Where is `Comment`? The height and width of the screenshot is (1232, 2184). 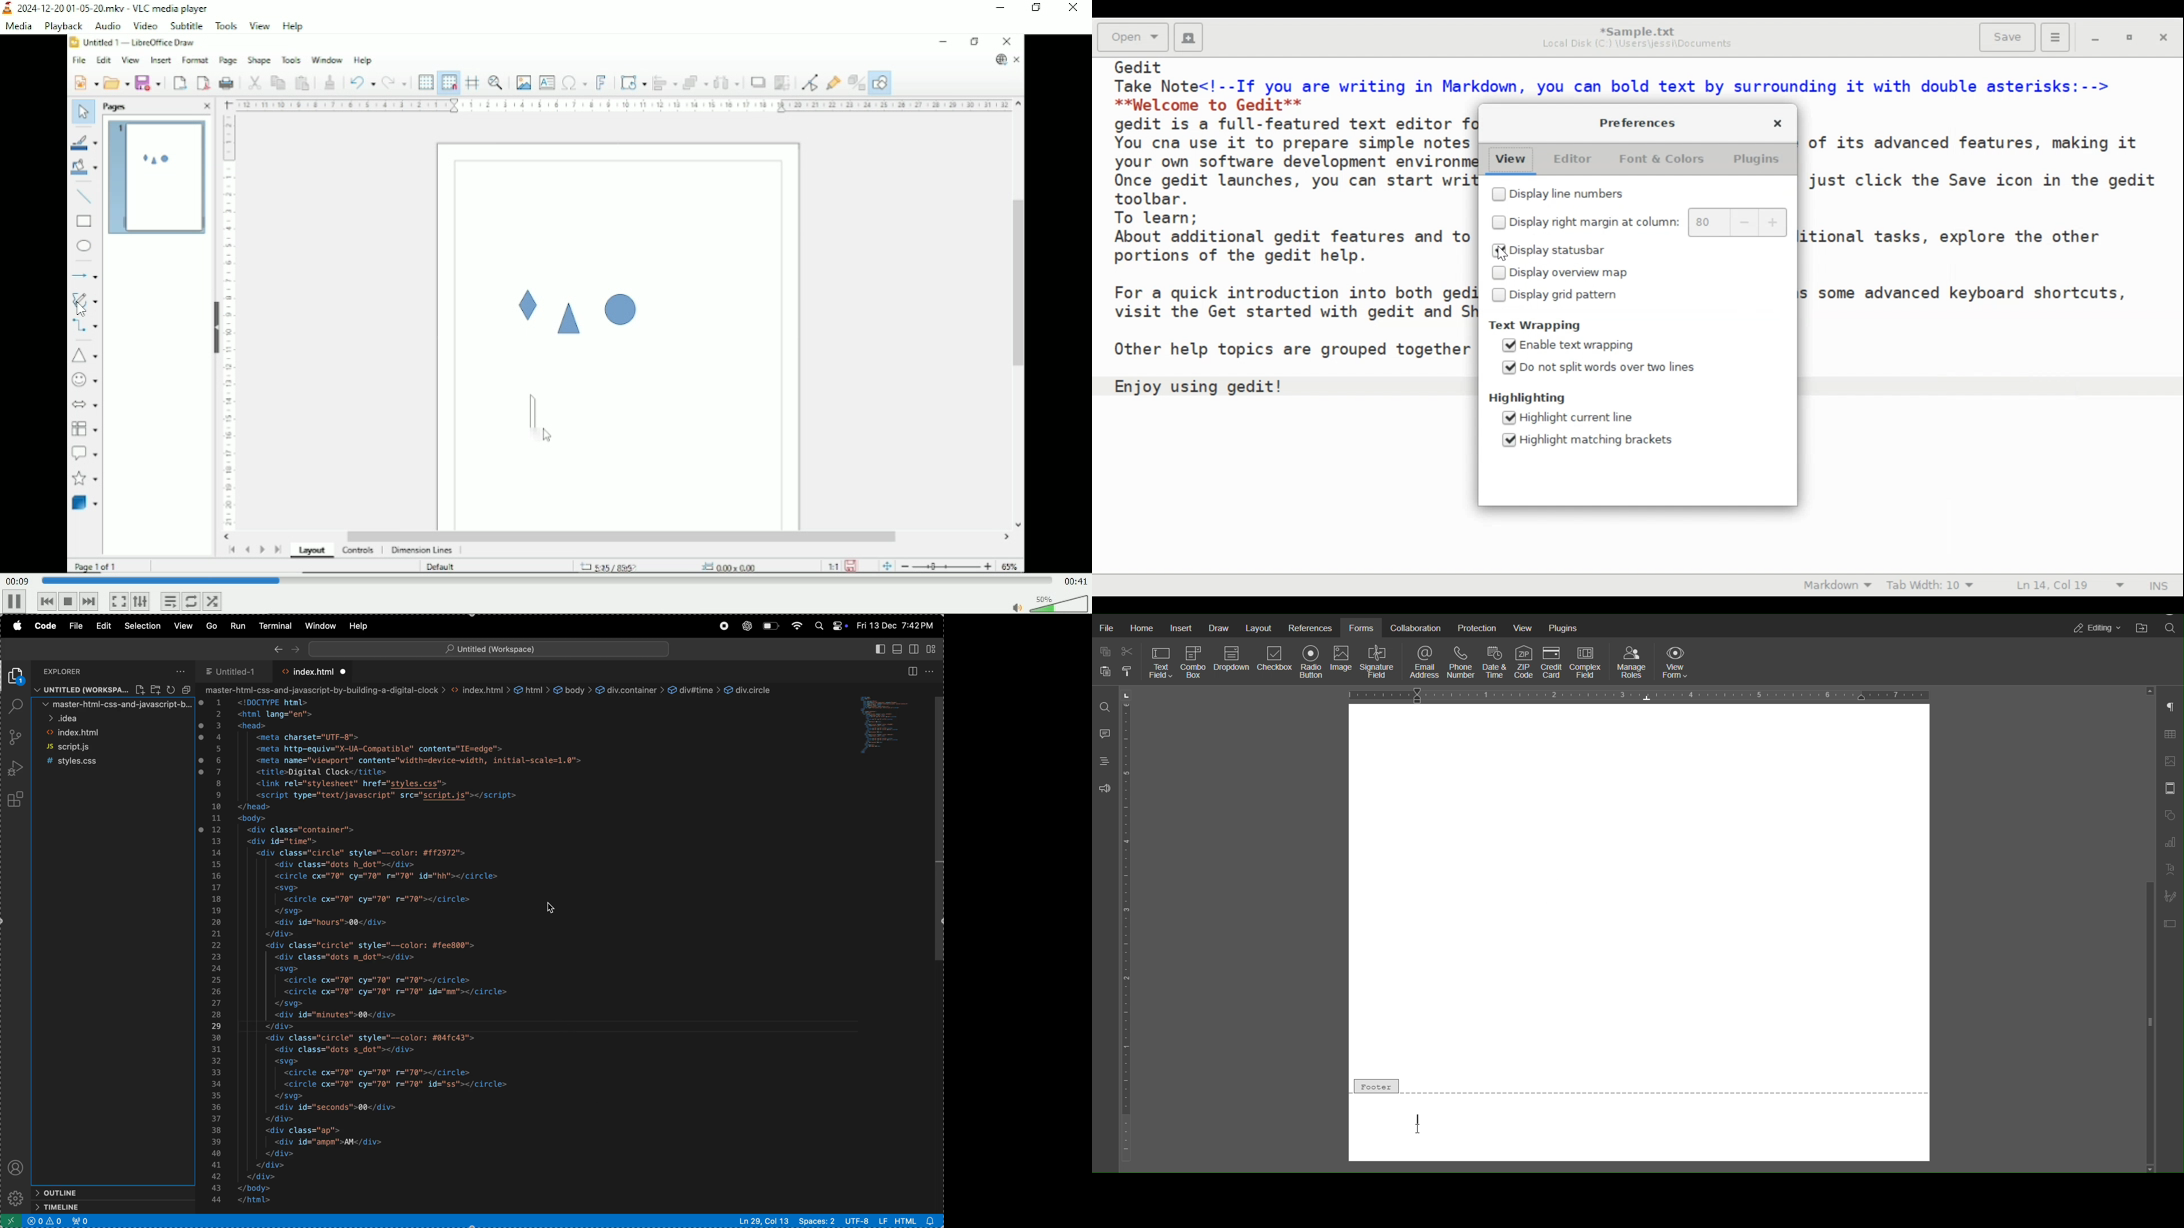 Comment is located at coordinates (1105, 734).